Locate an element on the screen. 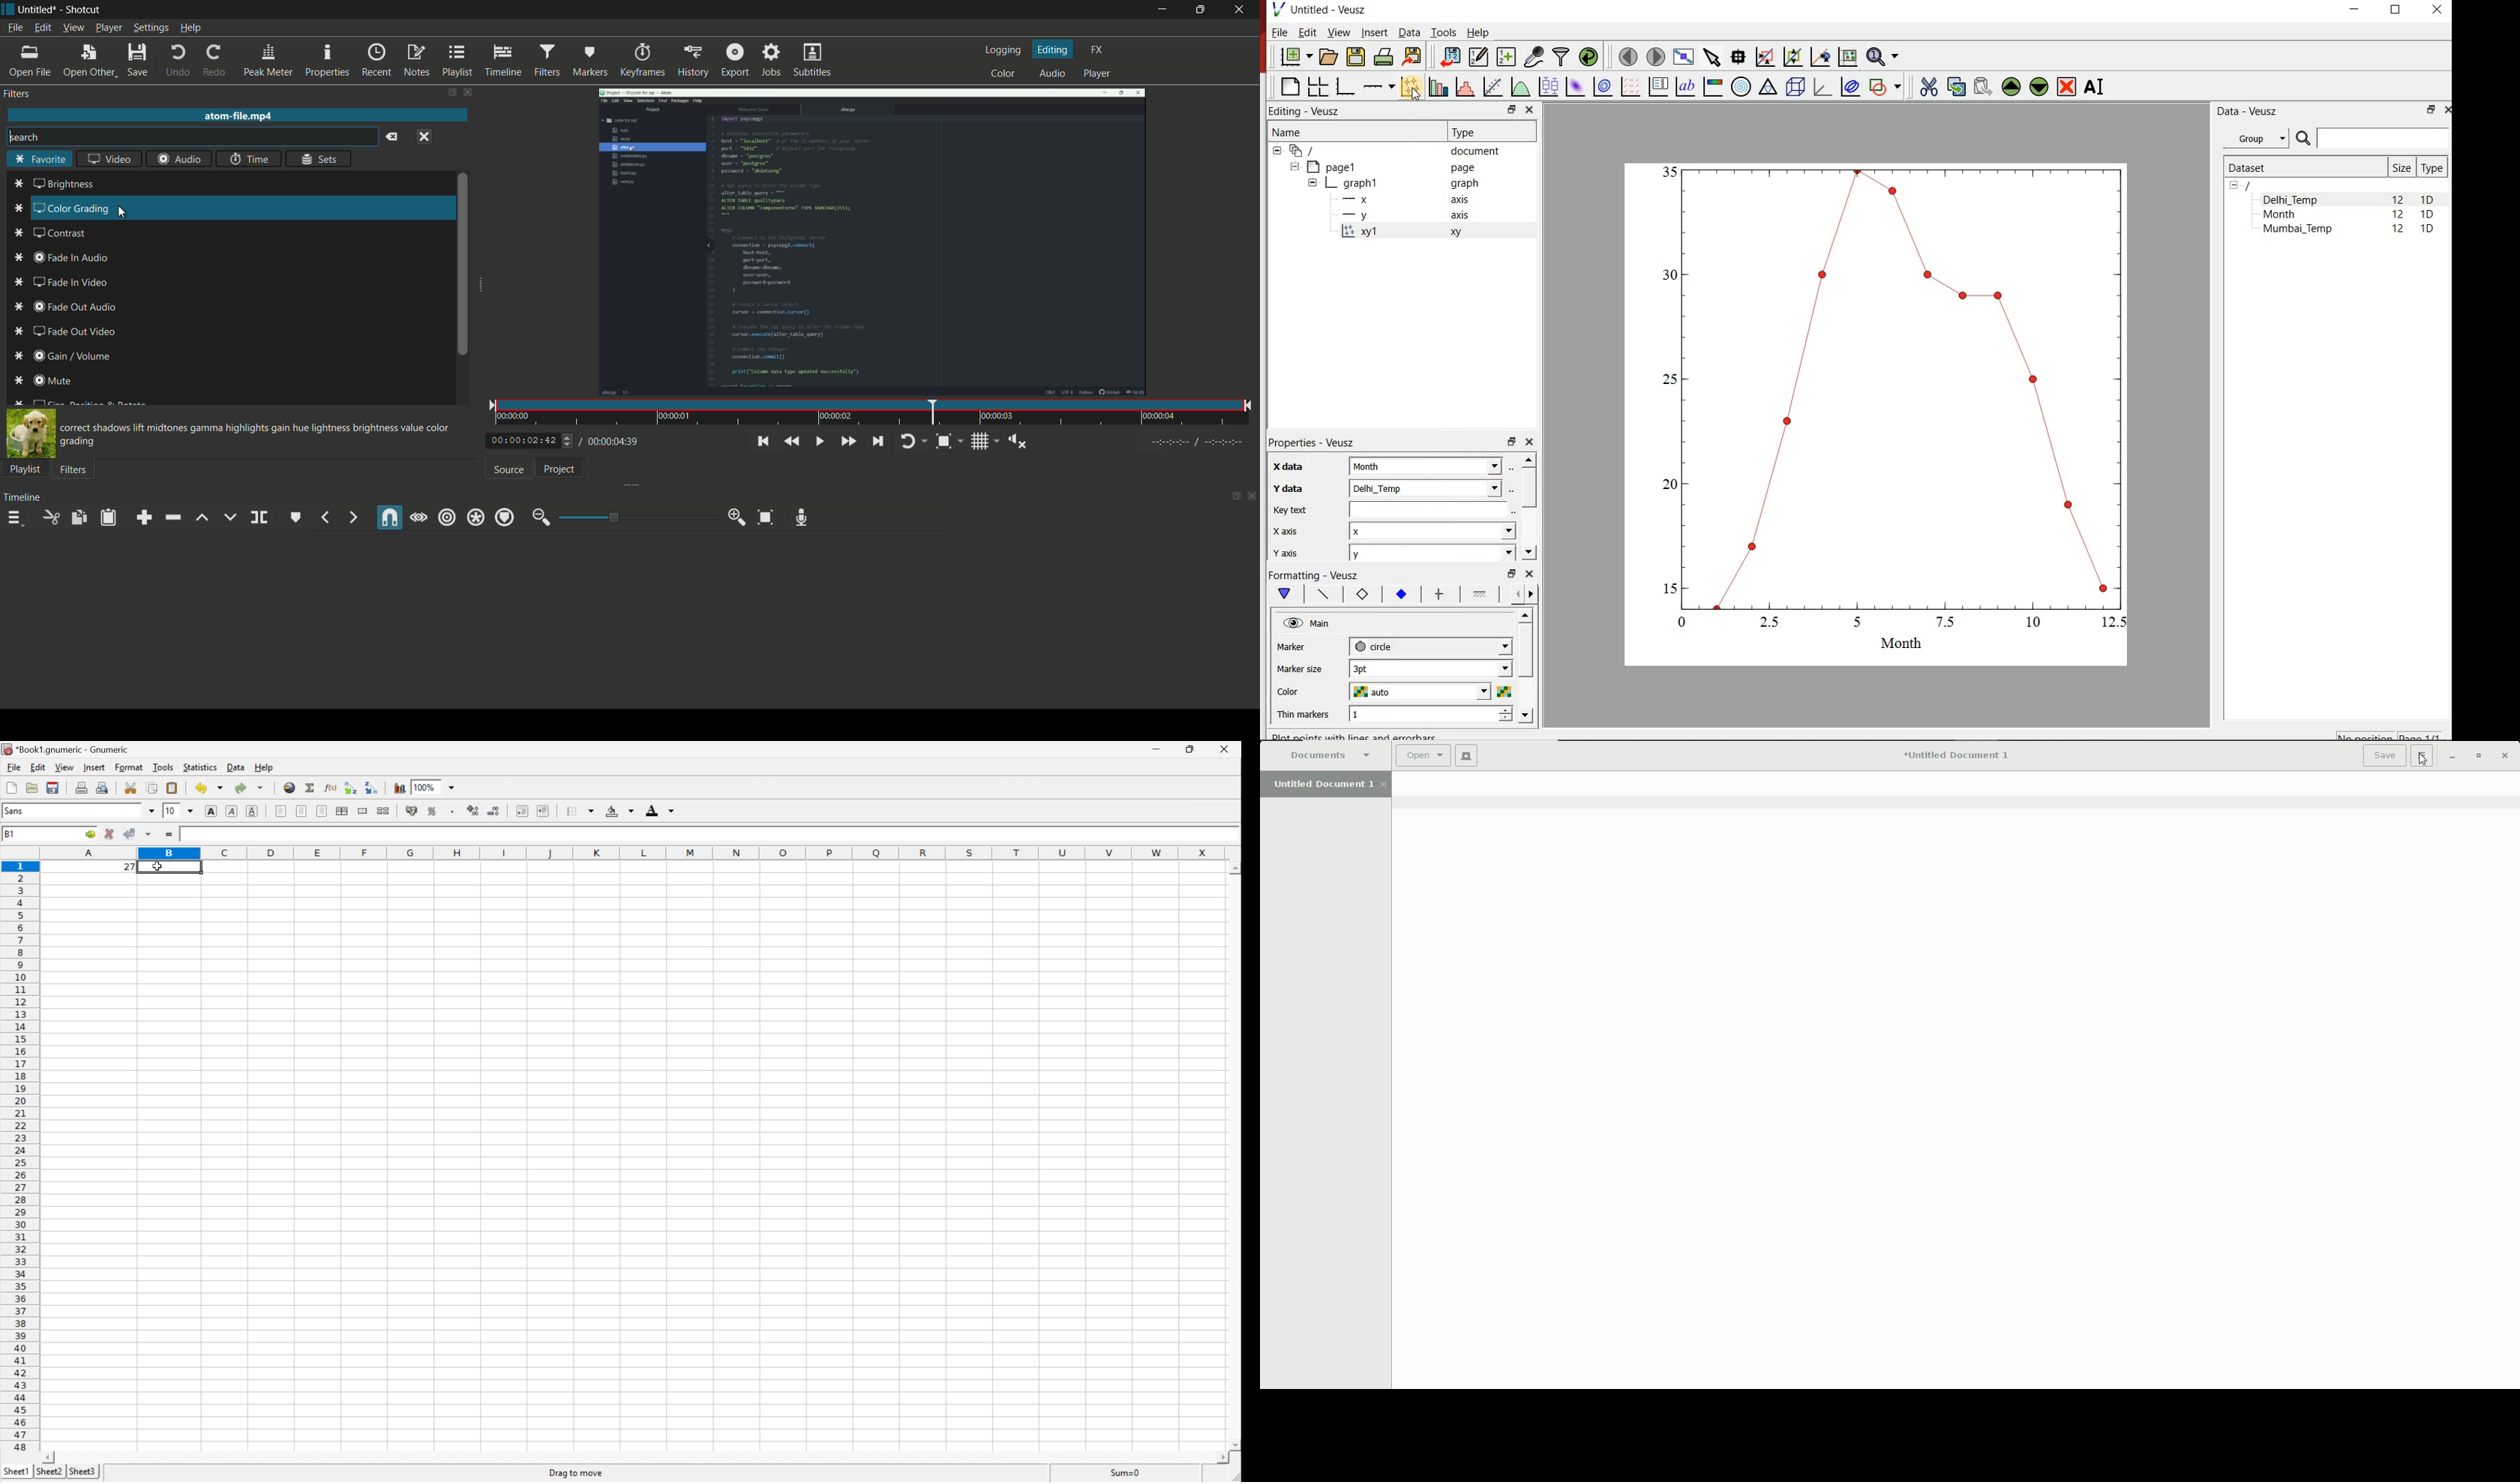 Image resolution: width=2520 pixels, height=1484 pixels. Row Number is located at coordinates (19, 1156).